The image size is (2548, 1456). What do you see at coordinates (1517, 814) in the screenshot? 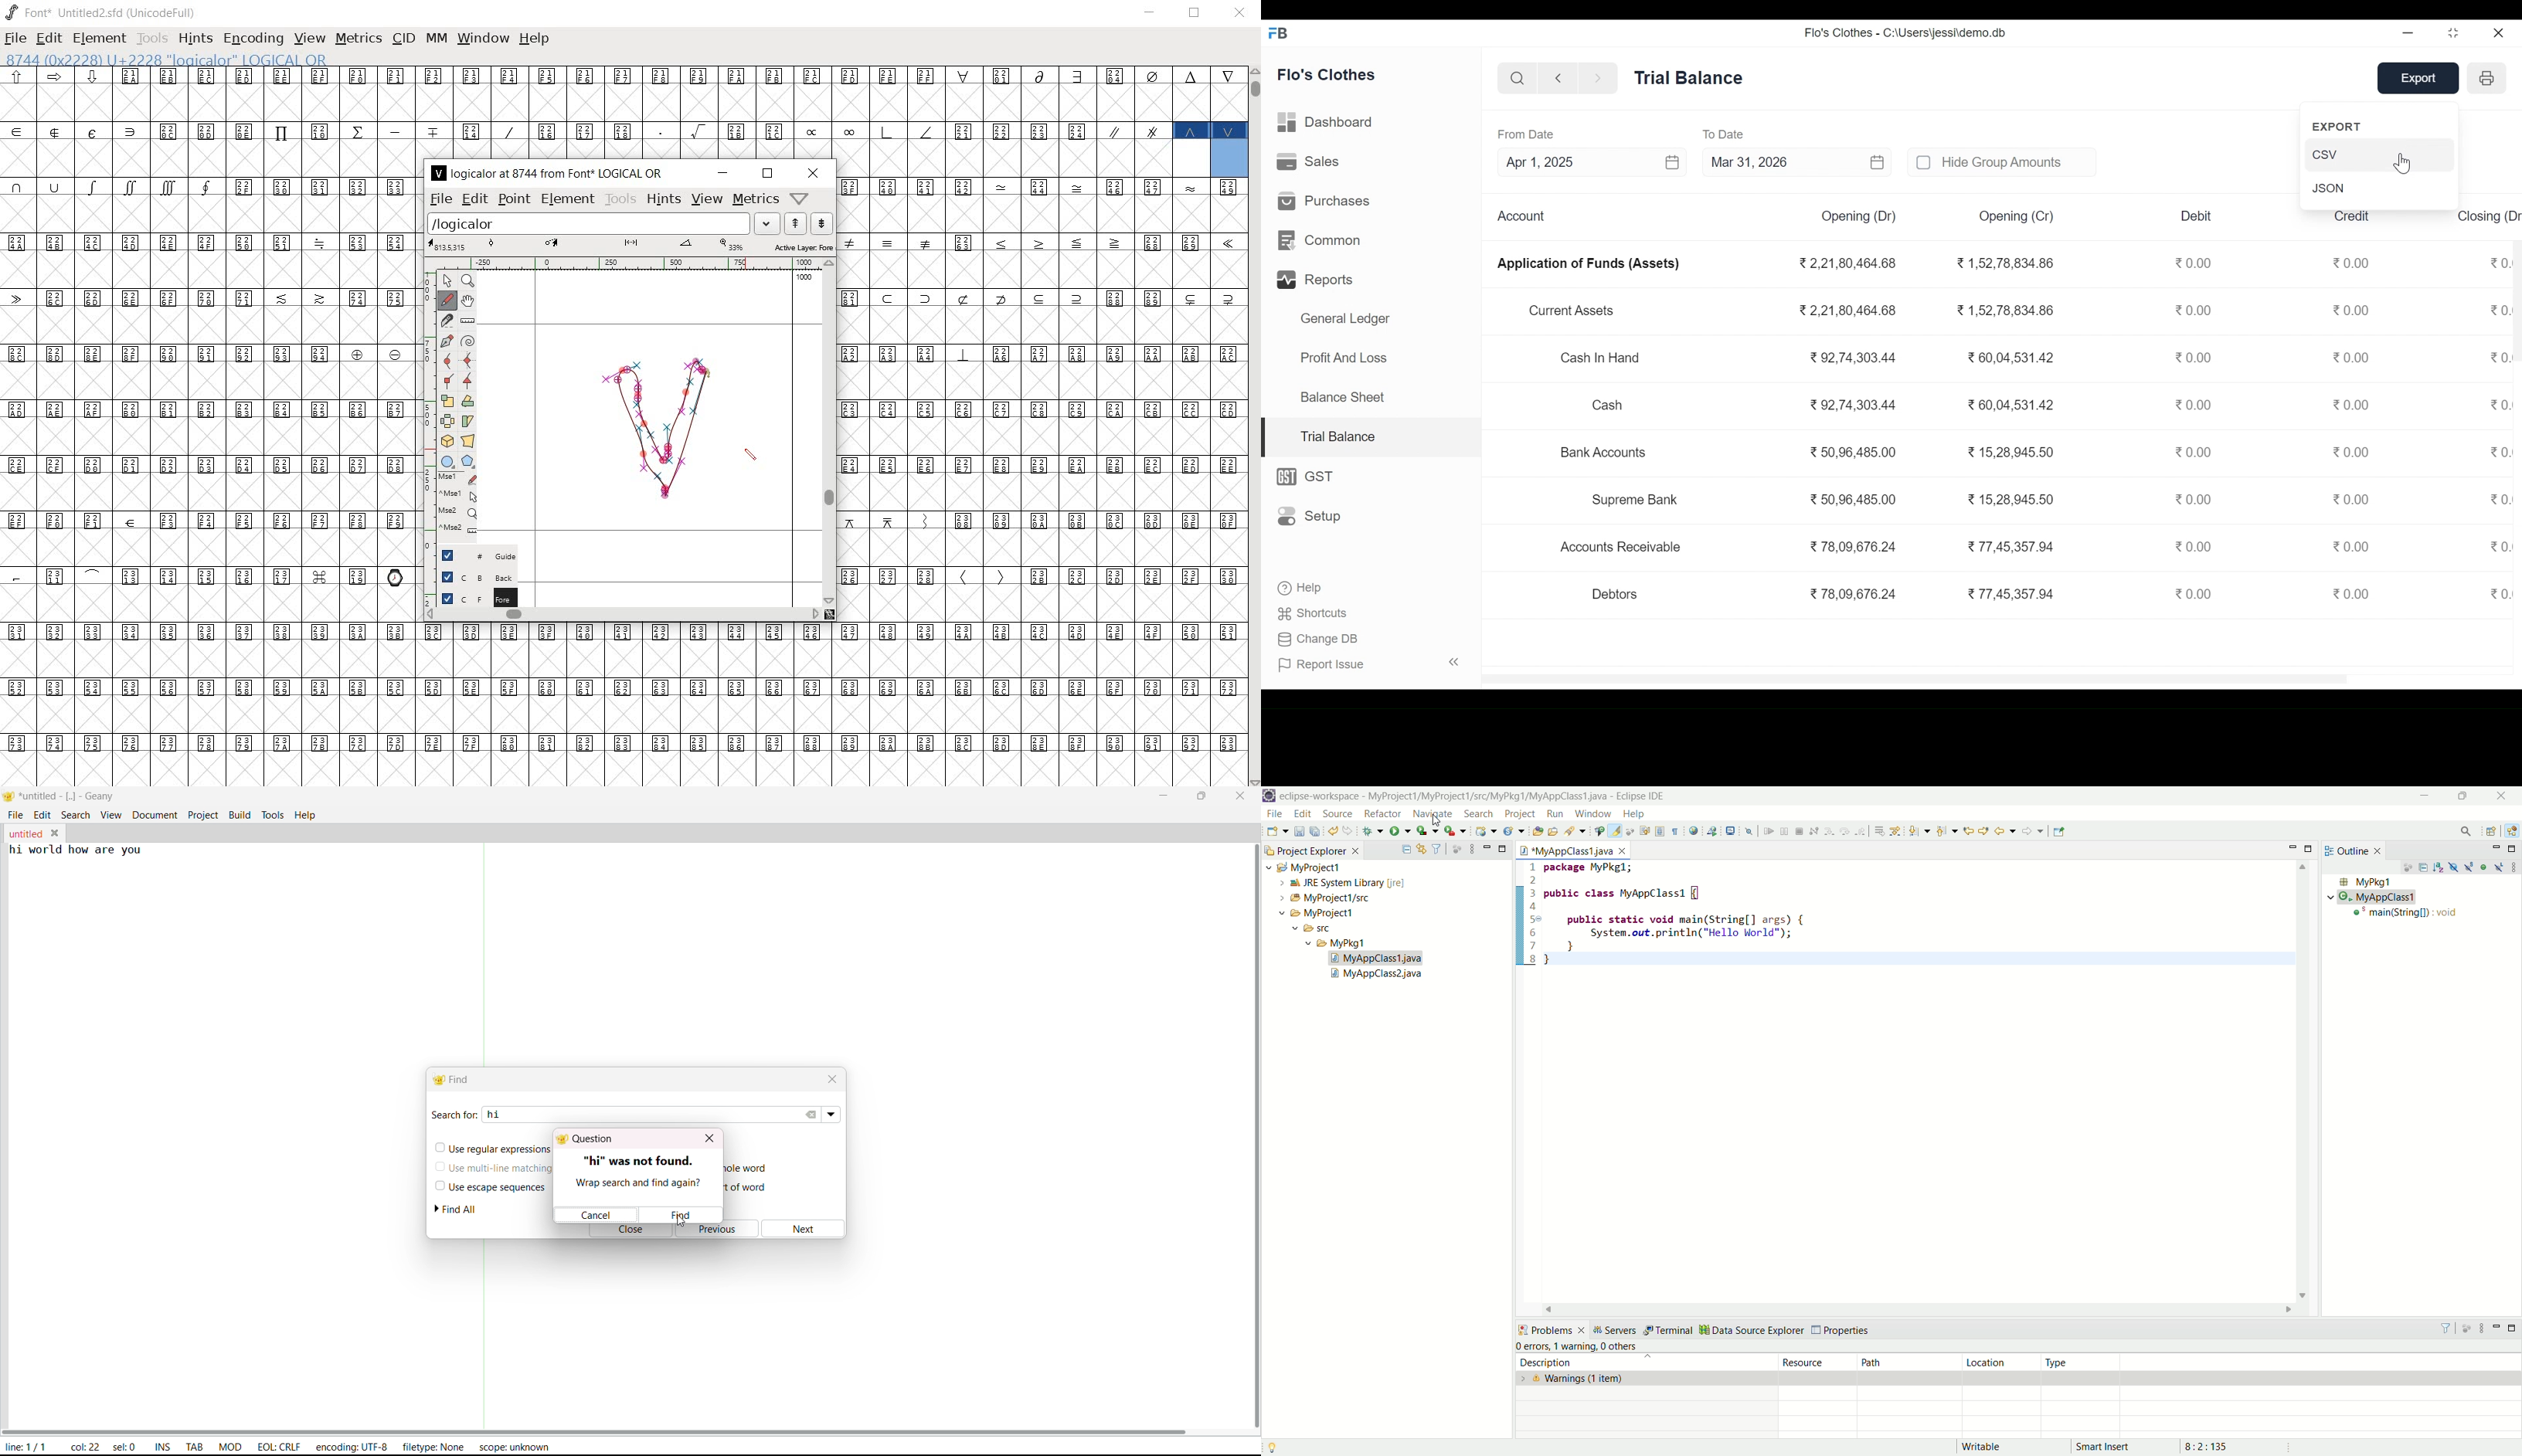
I see `project` at bounding box center [1517, 814].